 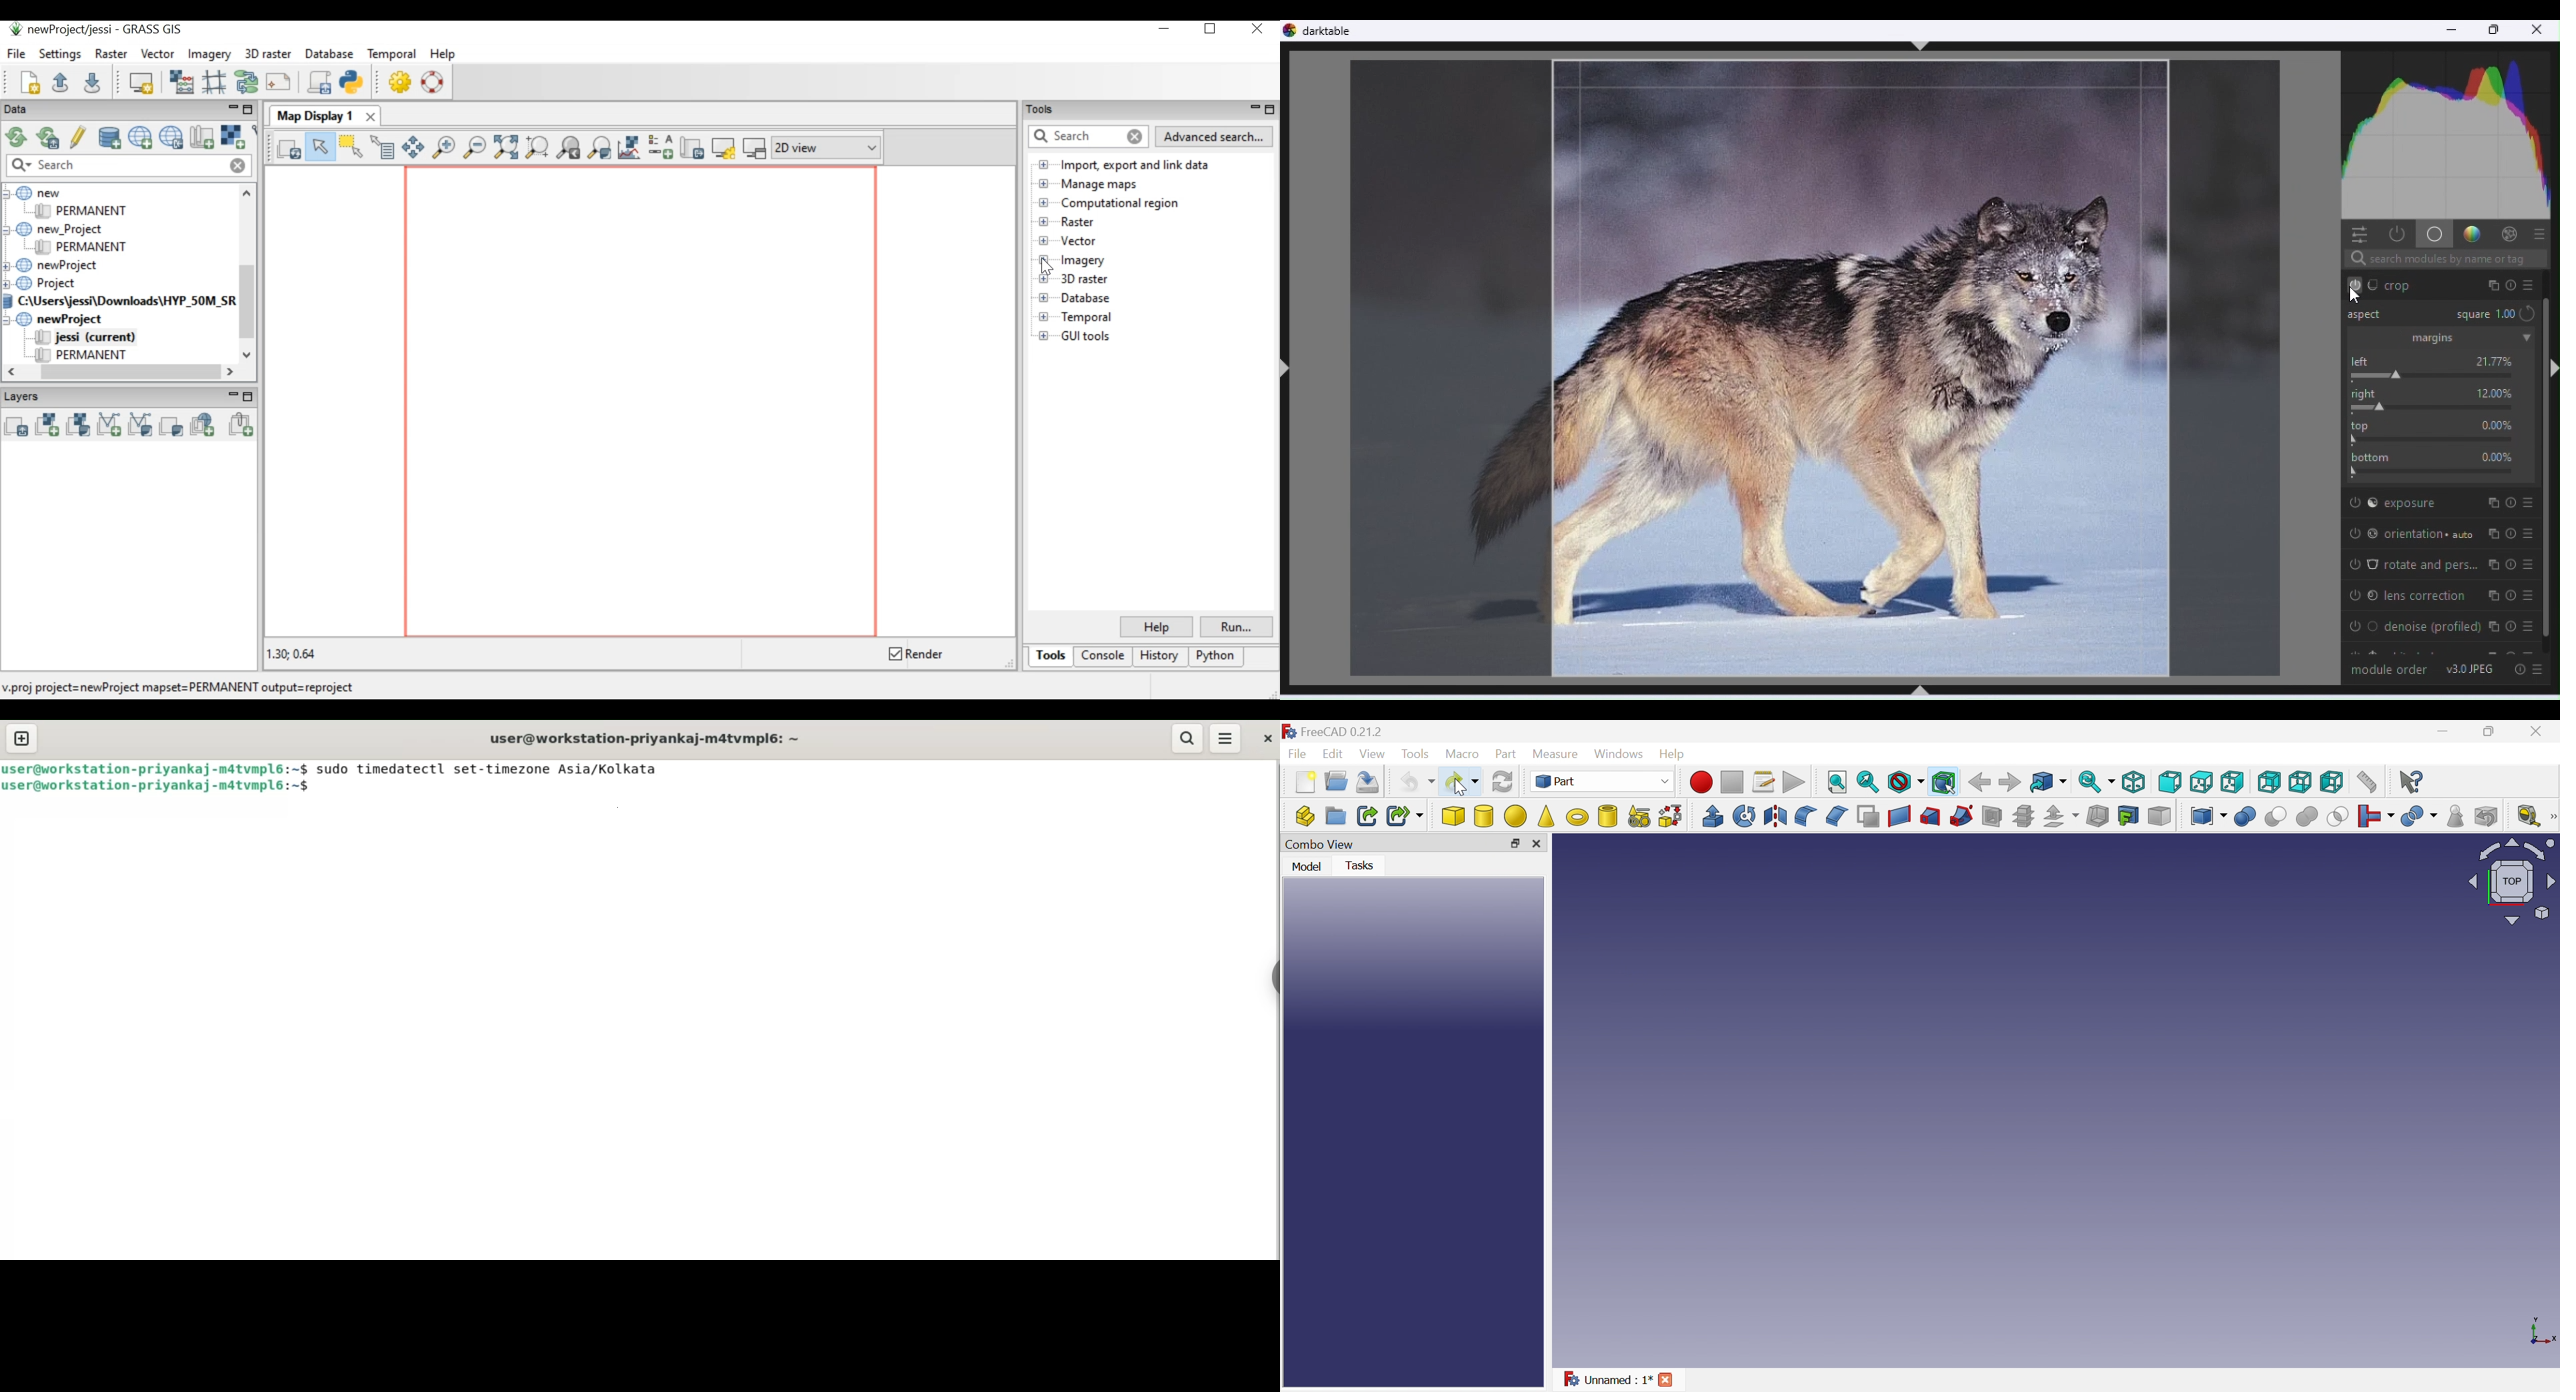 I want to click on Section, so click(x=1992, y=817).